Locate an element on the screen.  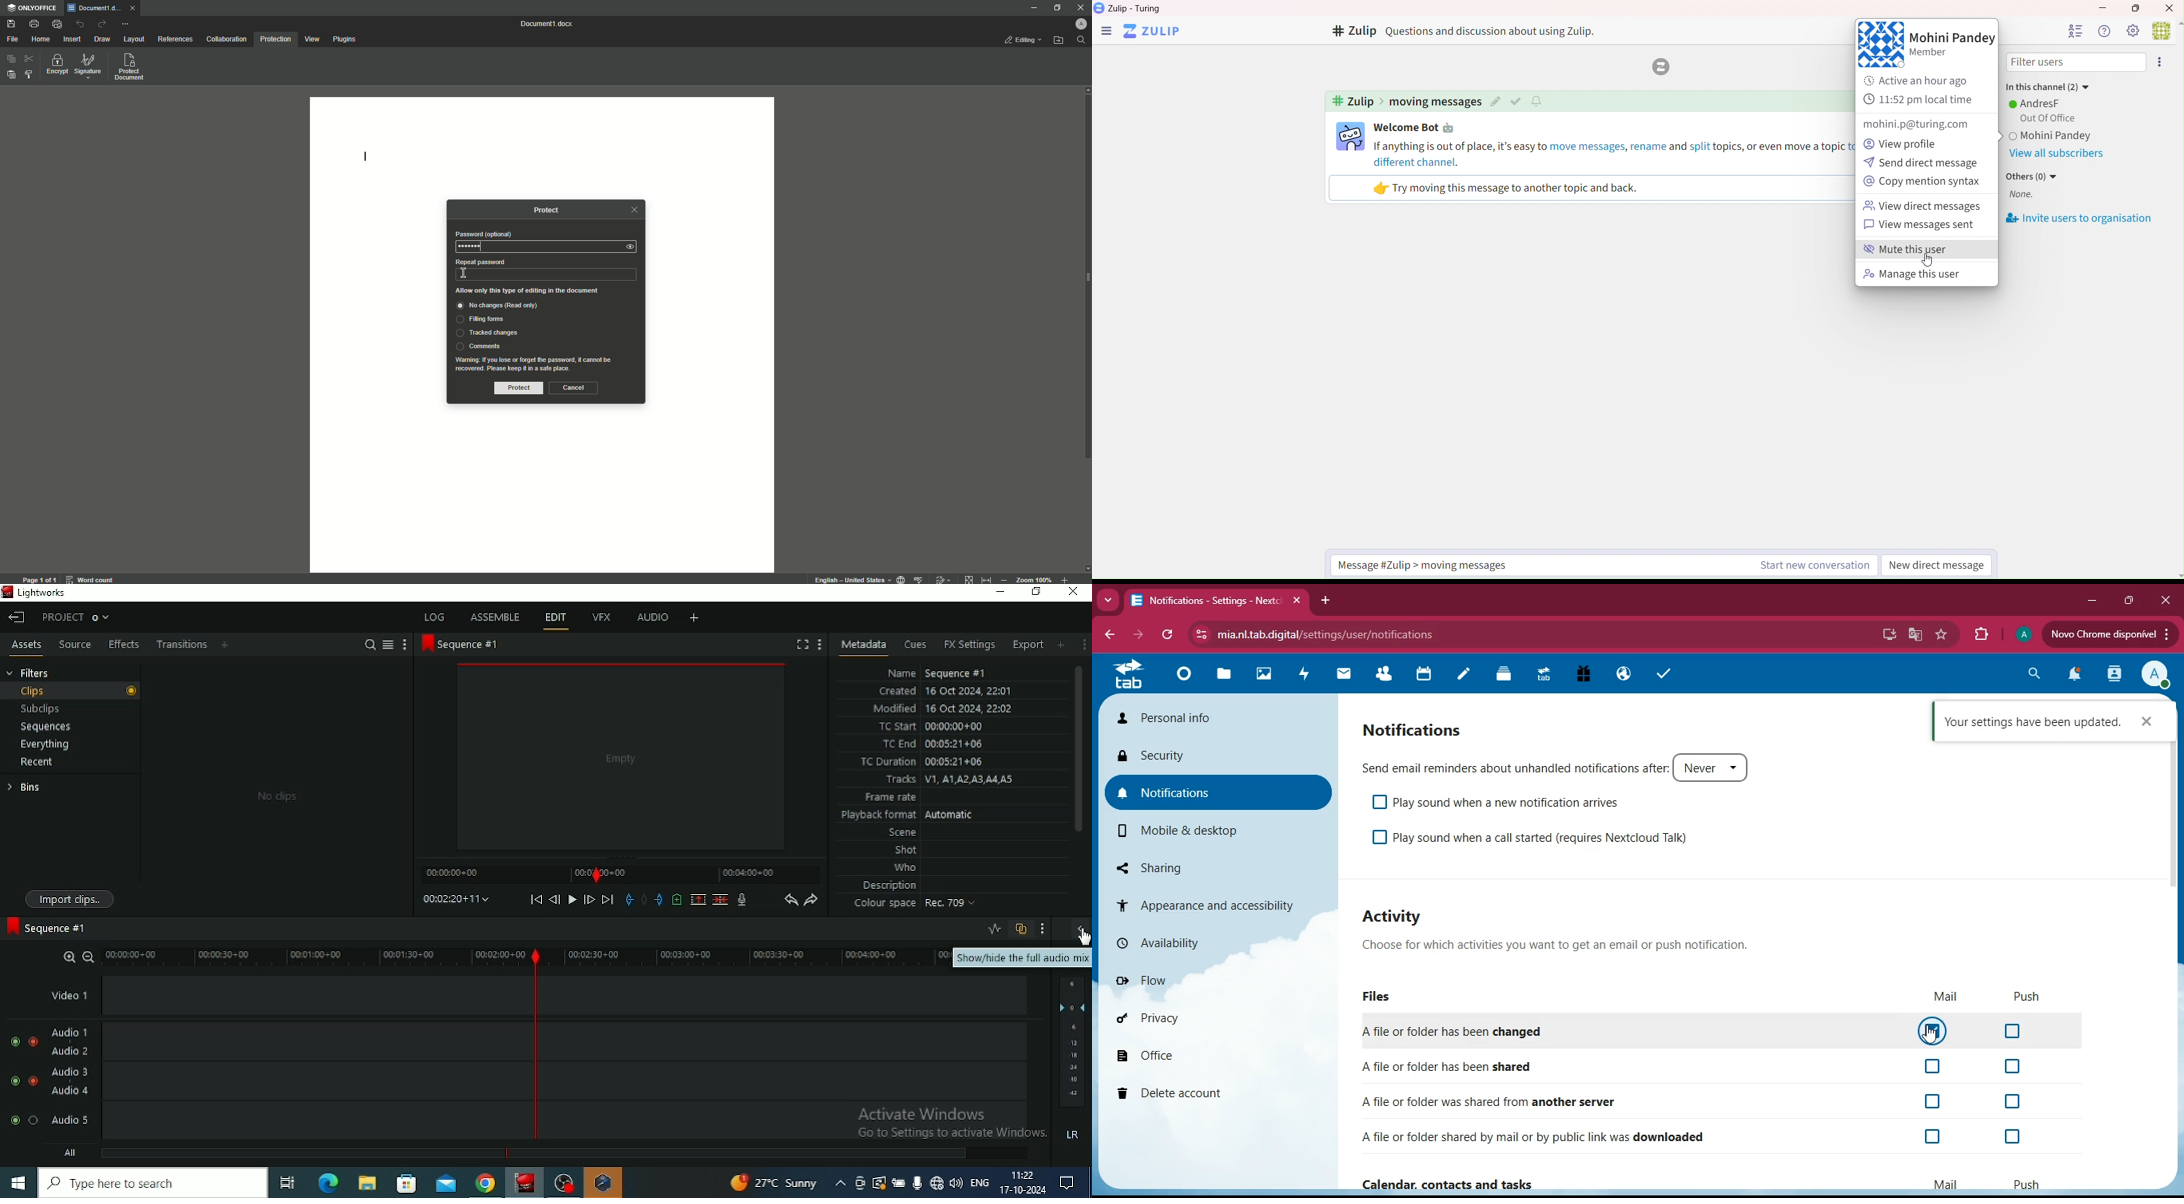
Close is located at coordinates (2170, 7).